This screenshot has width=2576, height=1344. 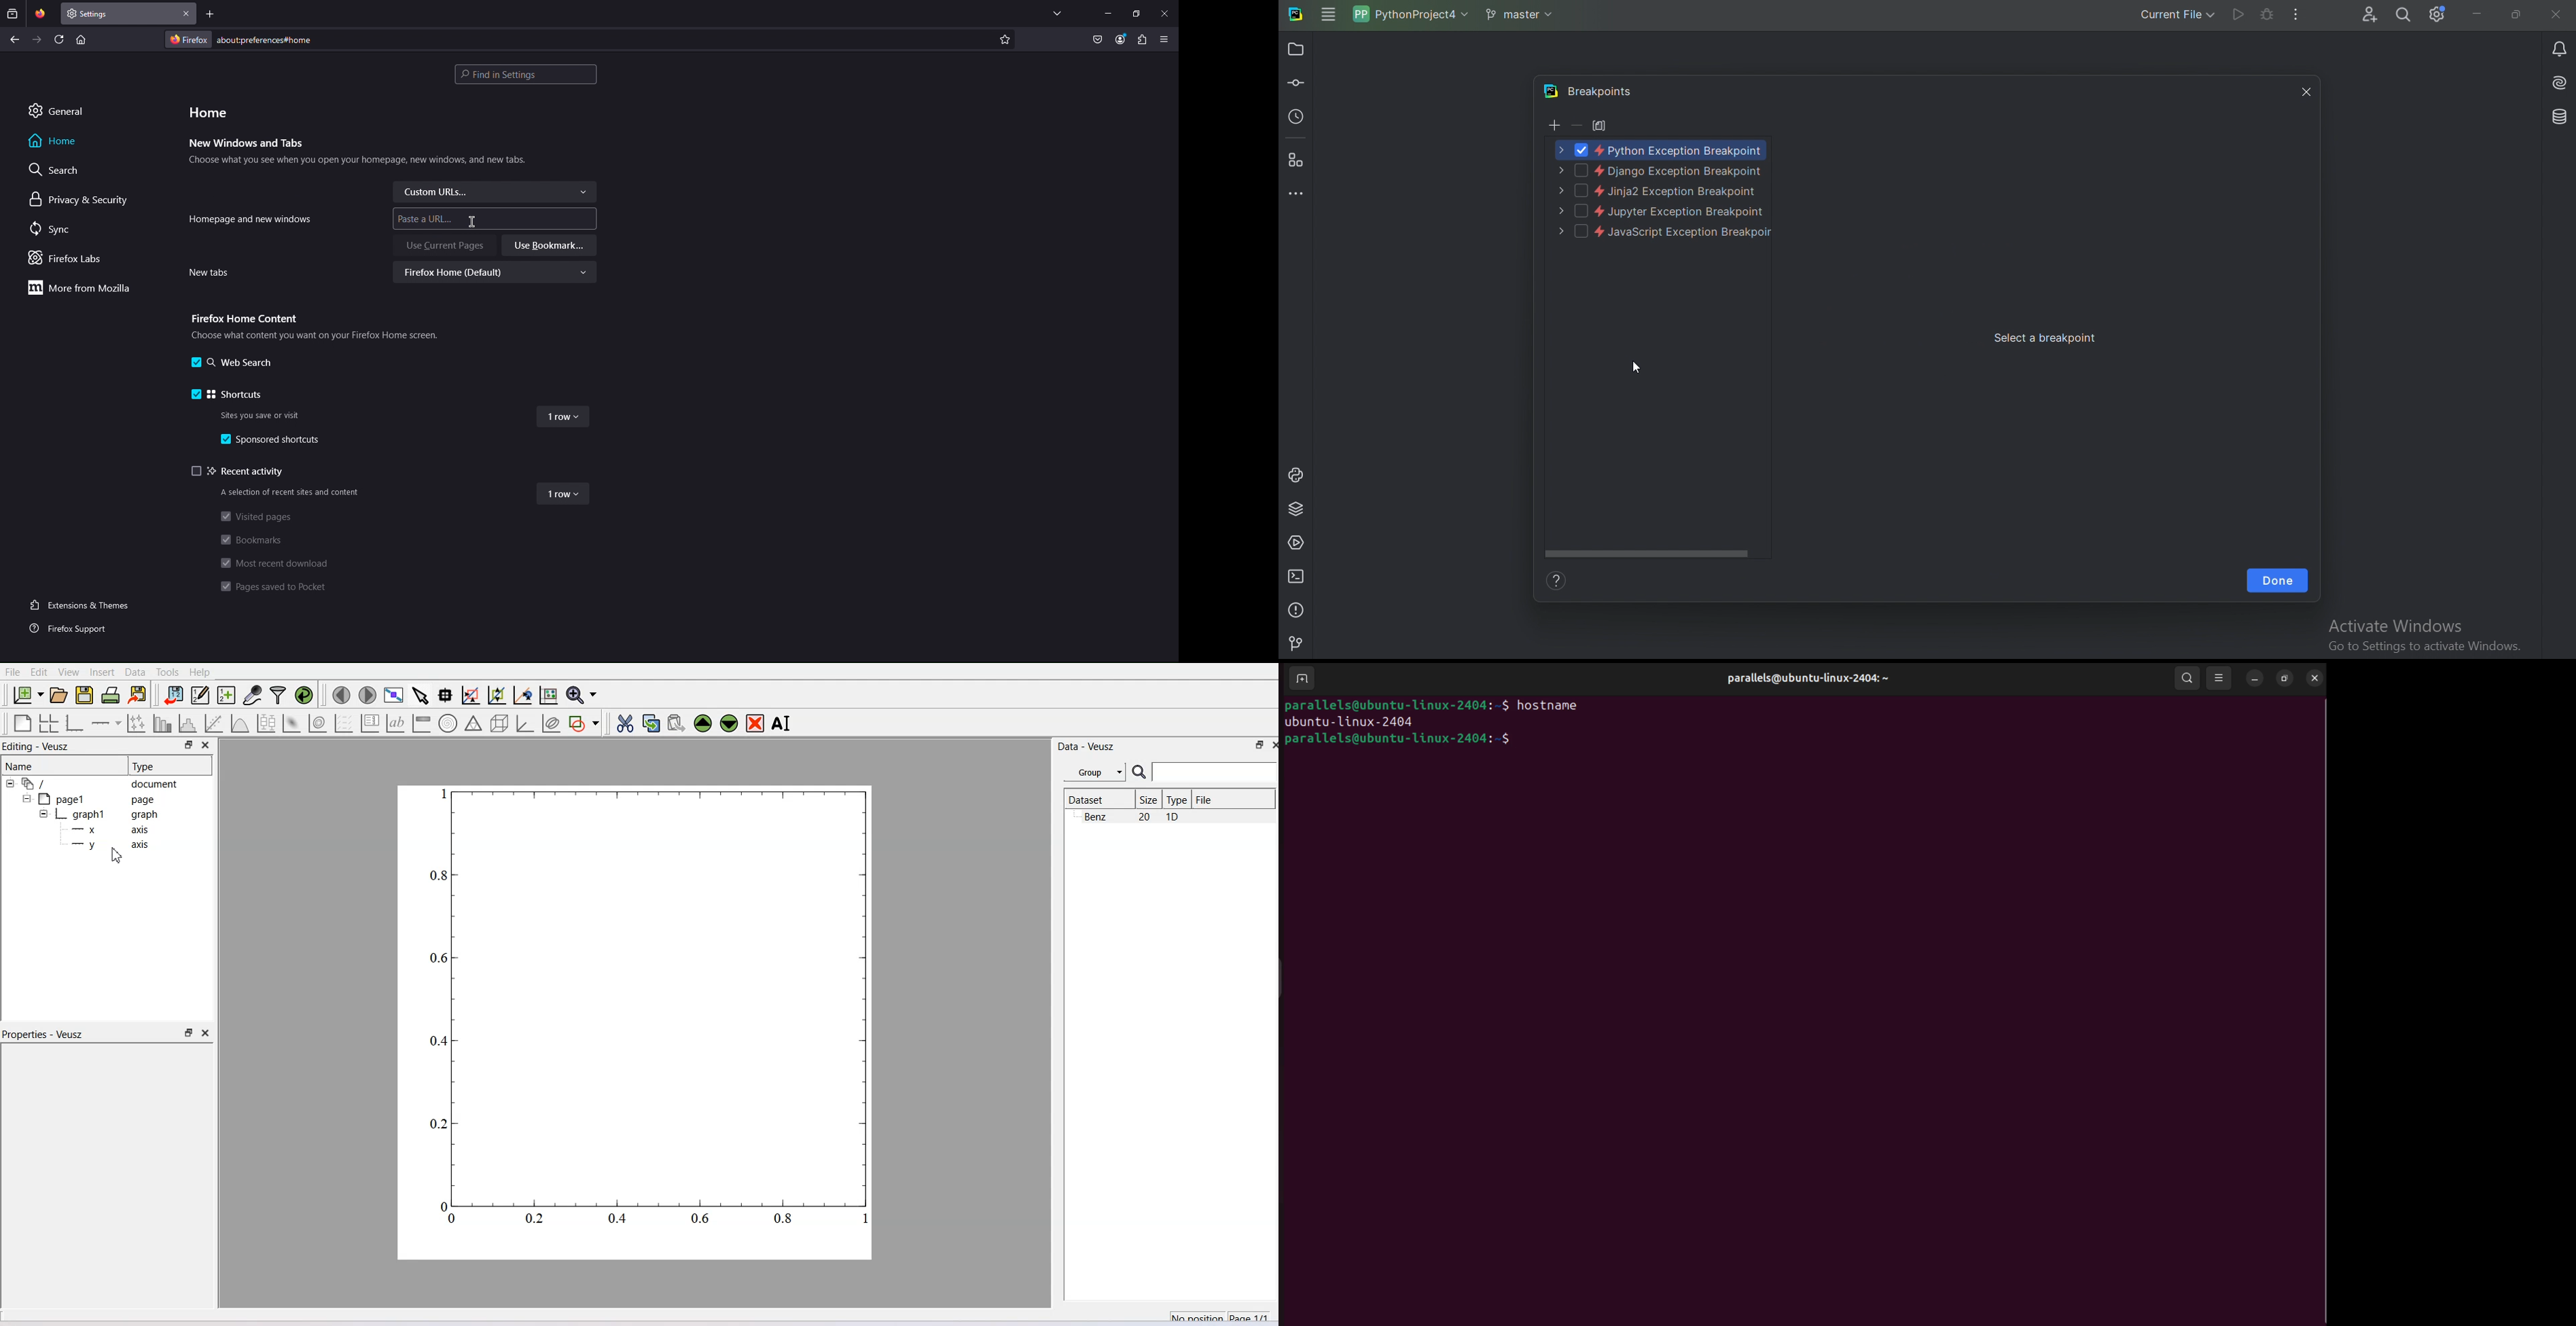 I want to click on Type, so click(x=169, y=765).